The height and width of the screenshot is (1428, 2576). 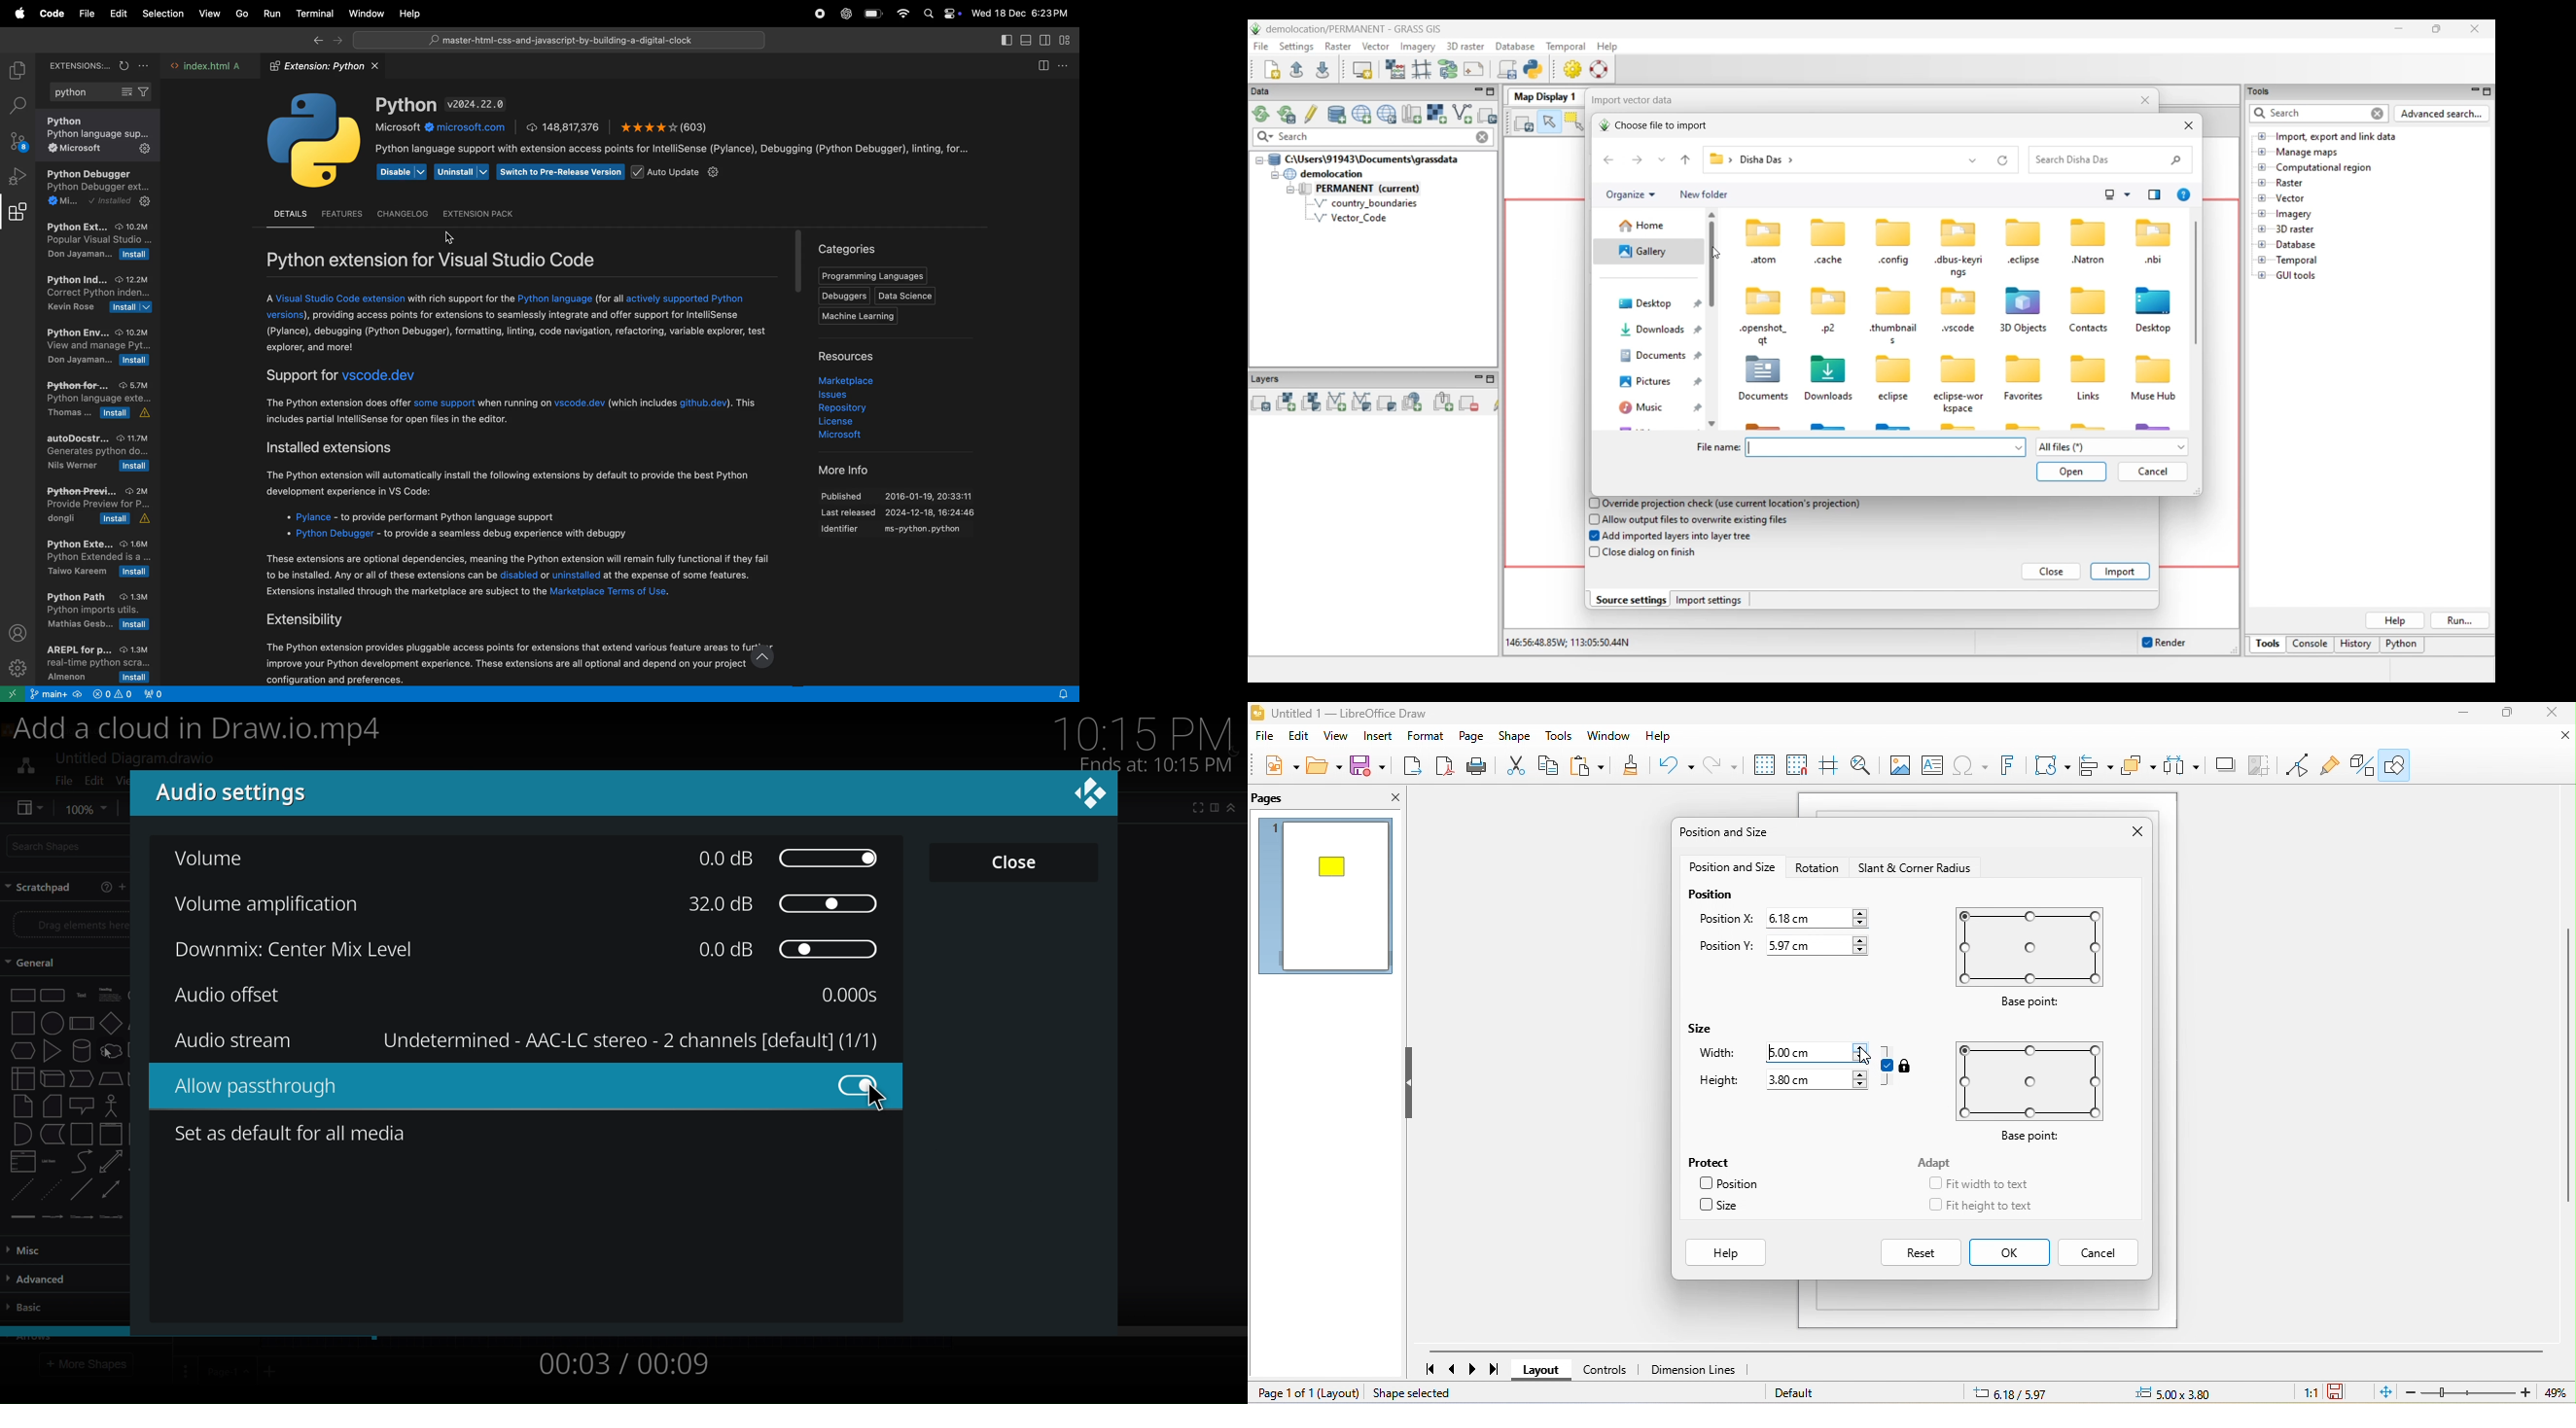 What do you see at coordinates (1816, 1081) in the screenshot?
I see `3.80 cm` at bounding box center [1816, 1081].